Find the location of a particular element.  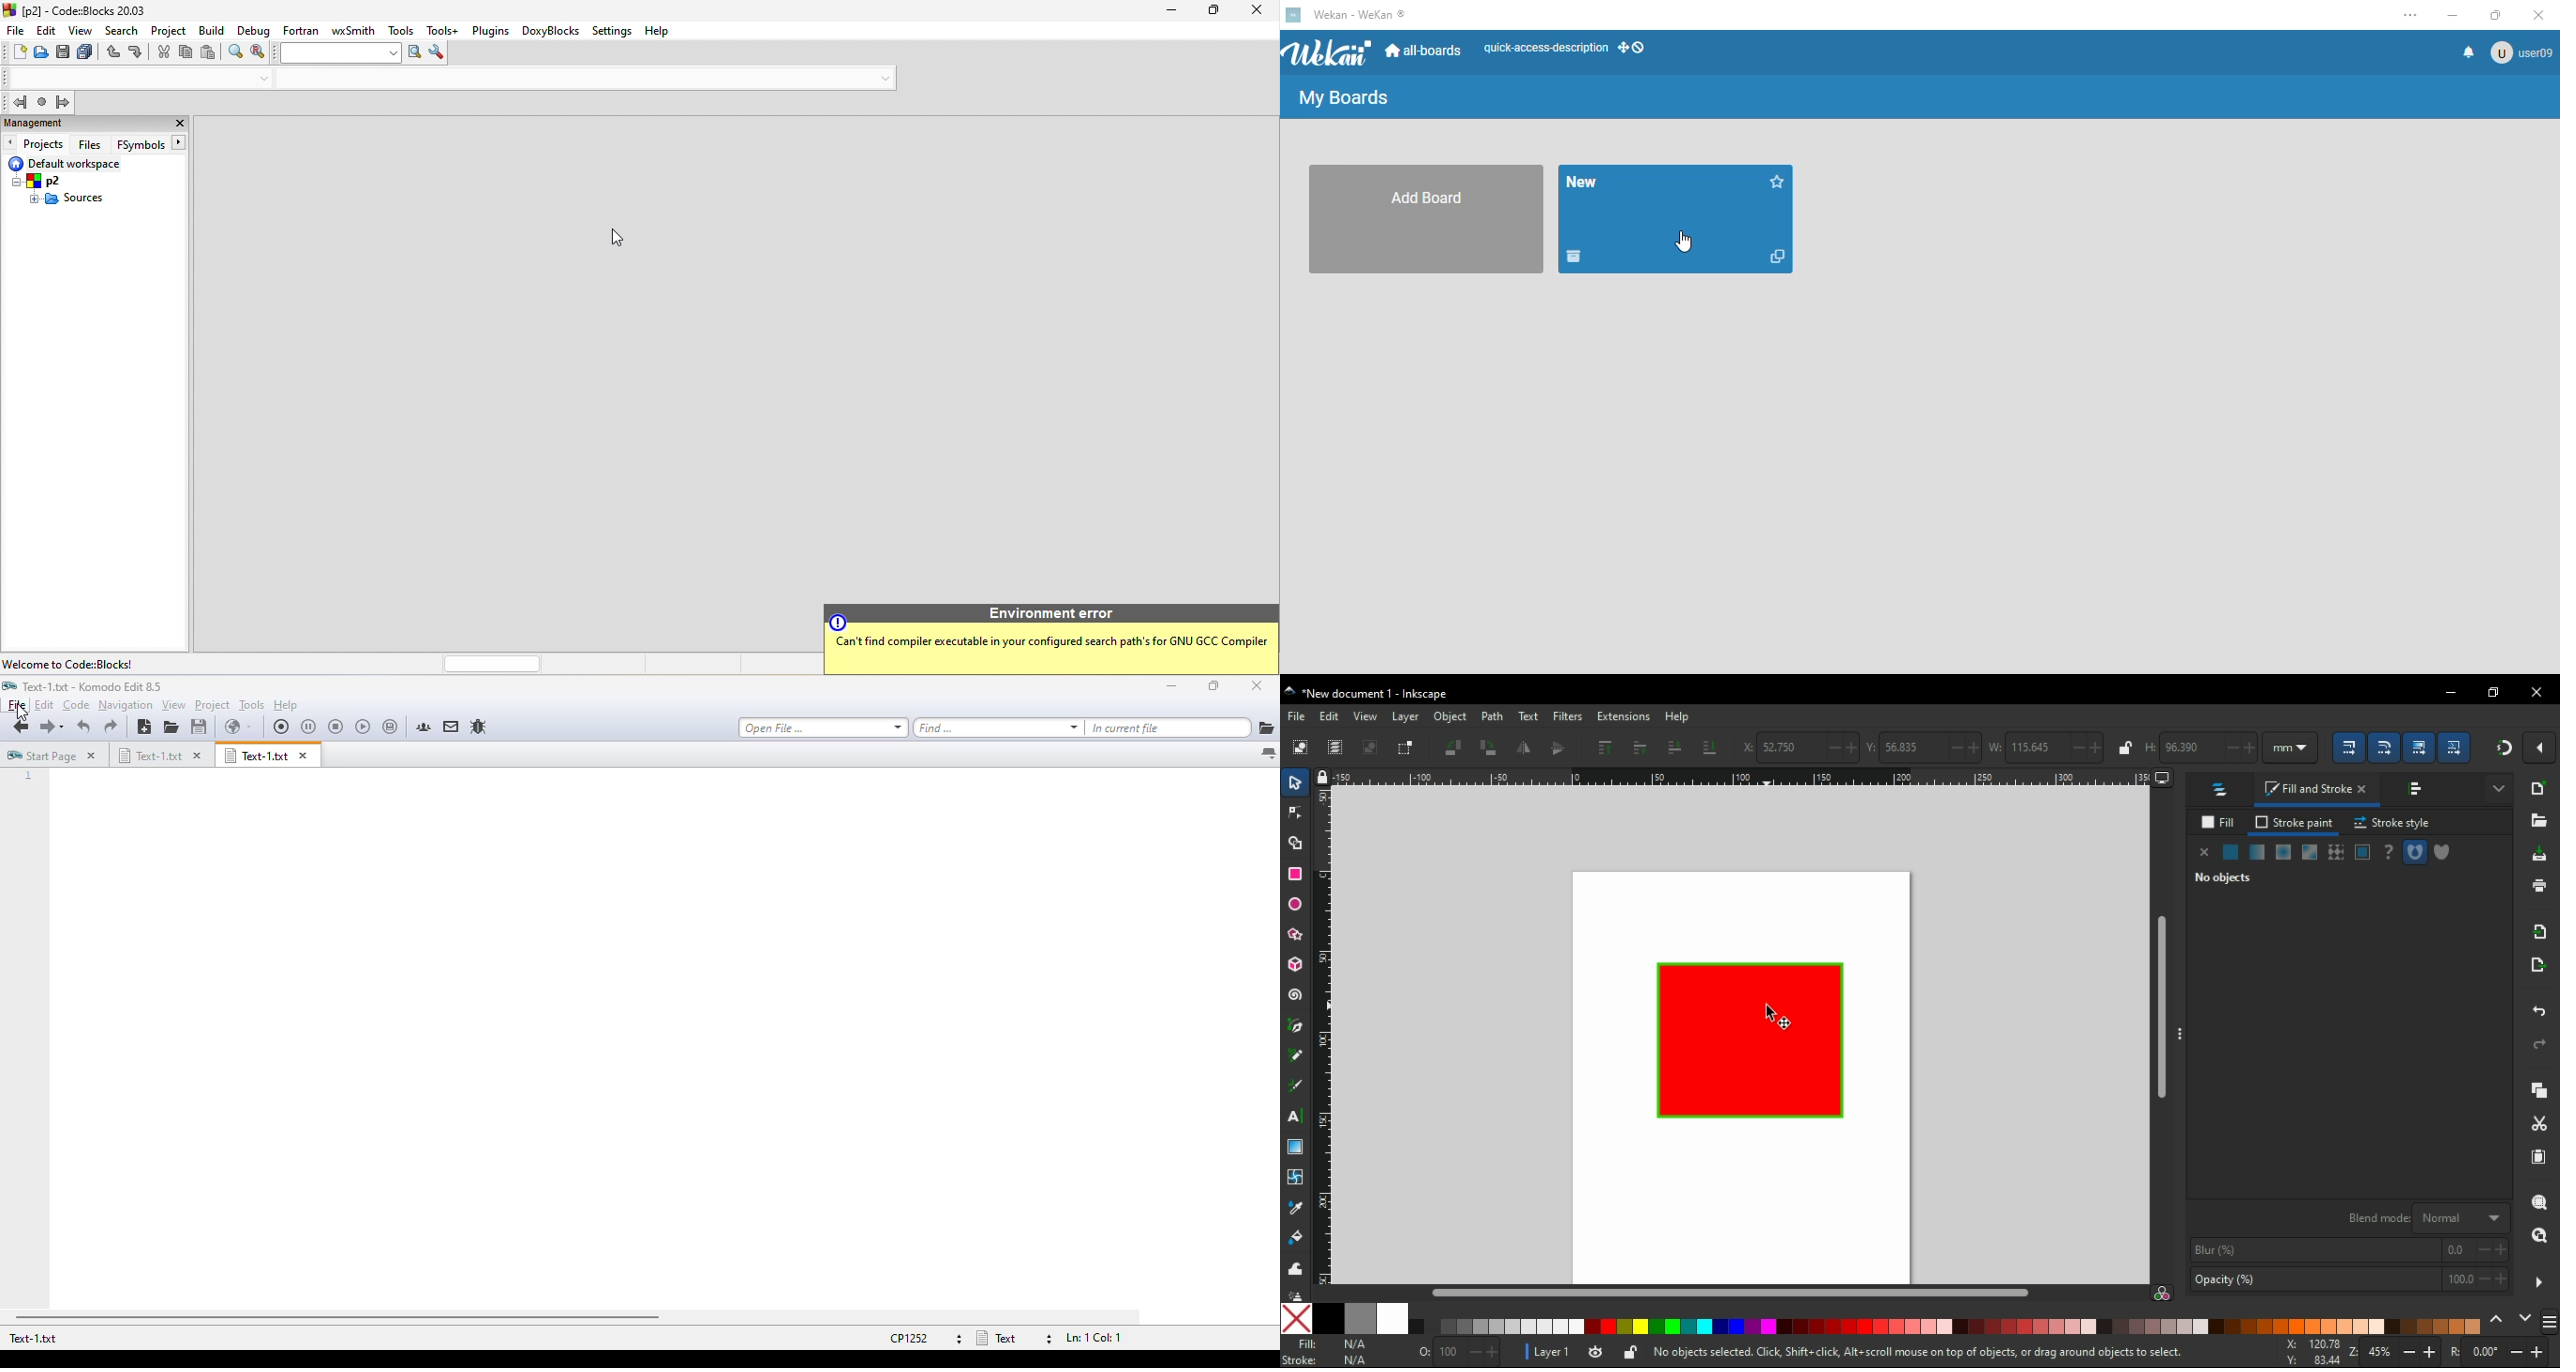

title is located at coordinates (1404, 694).